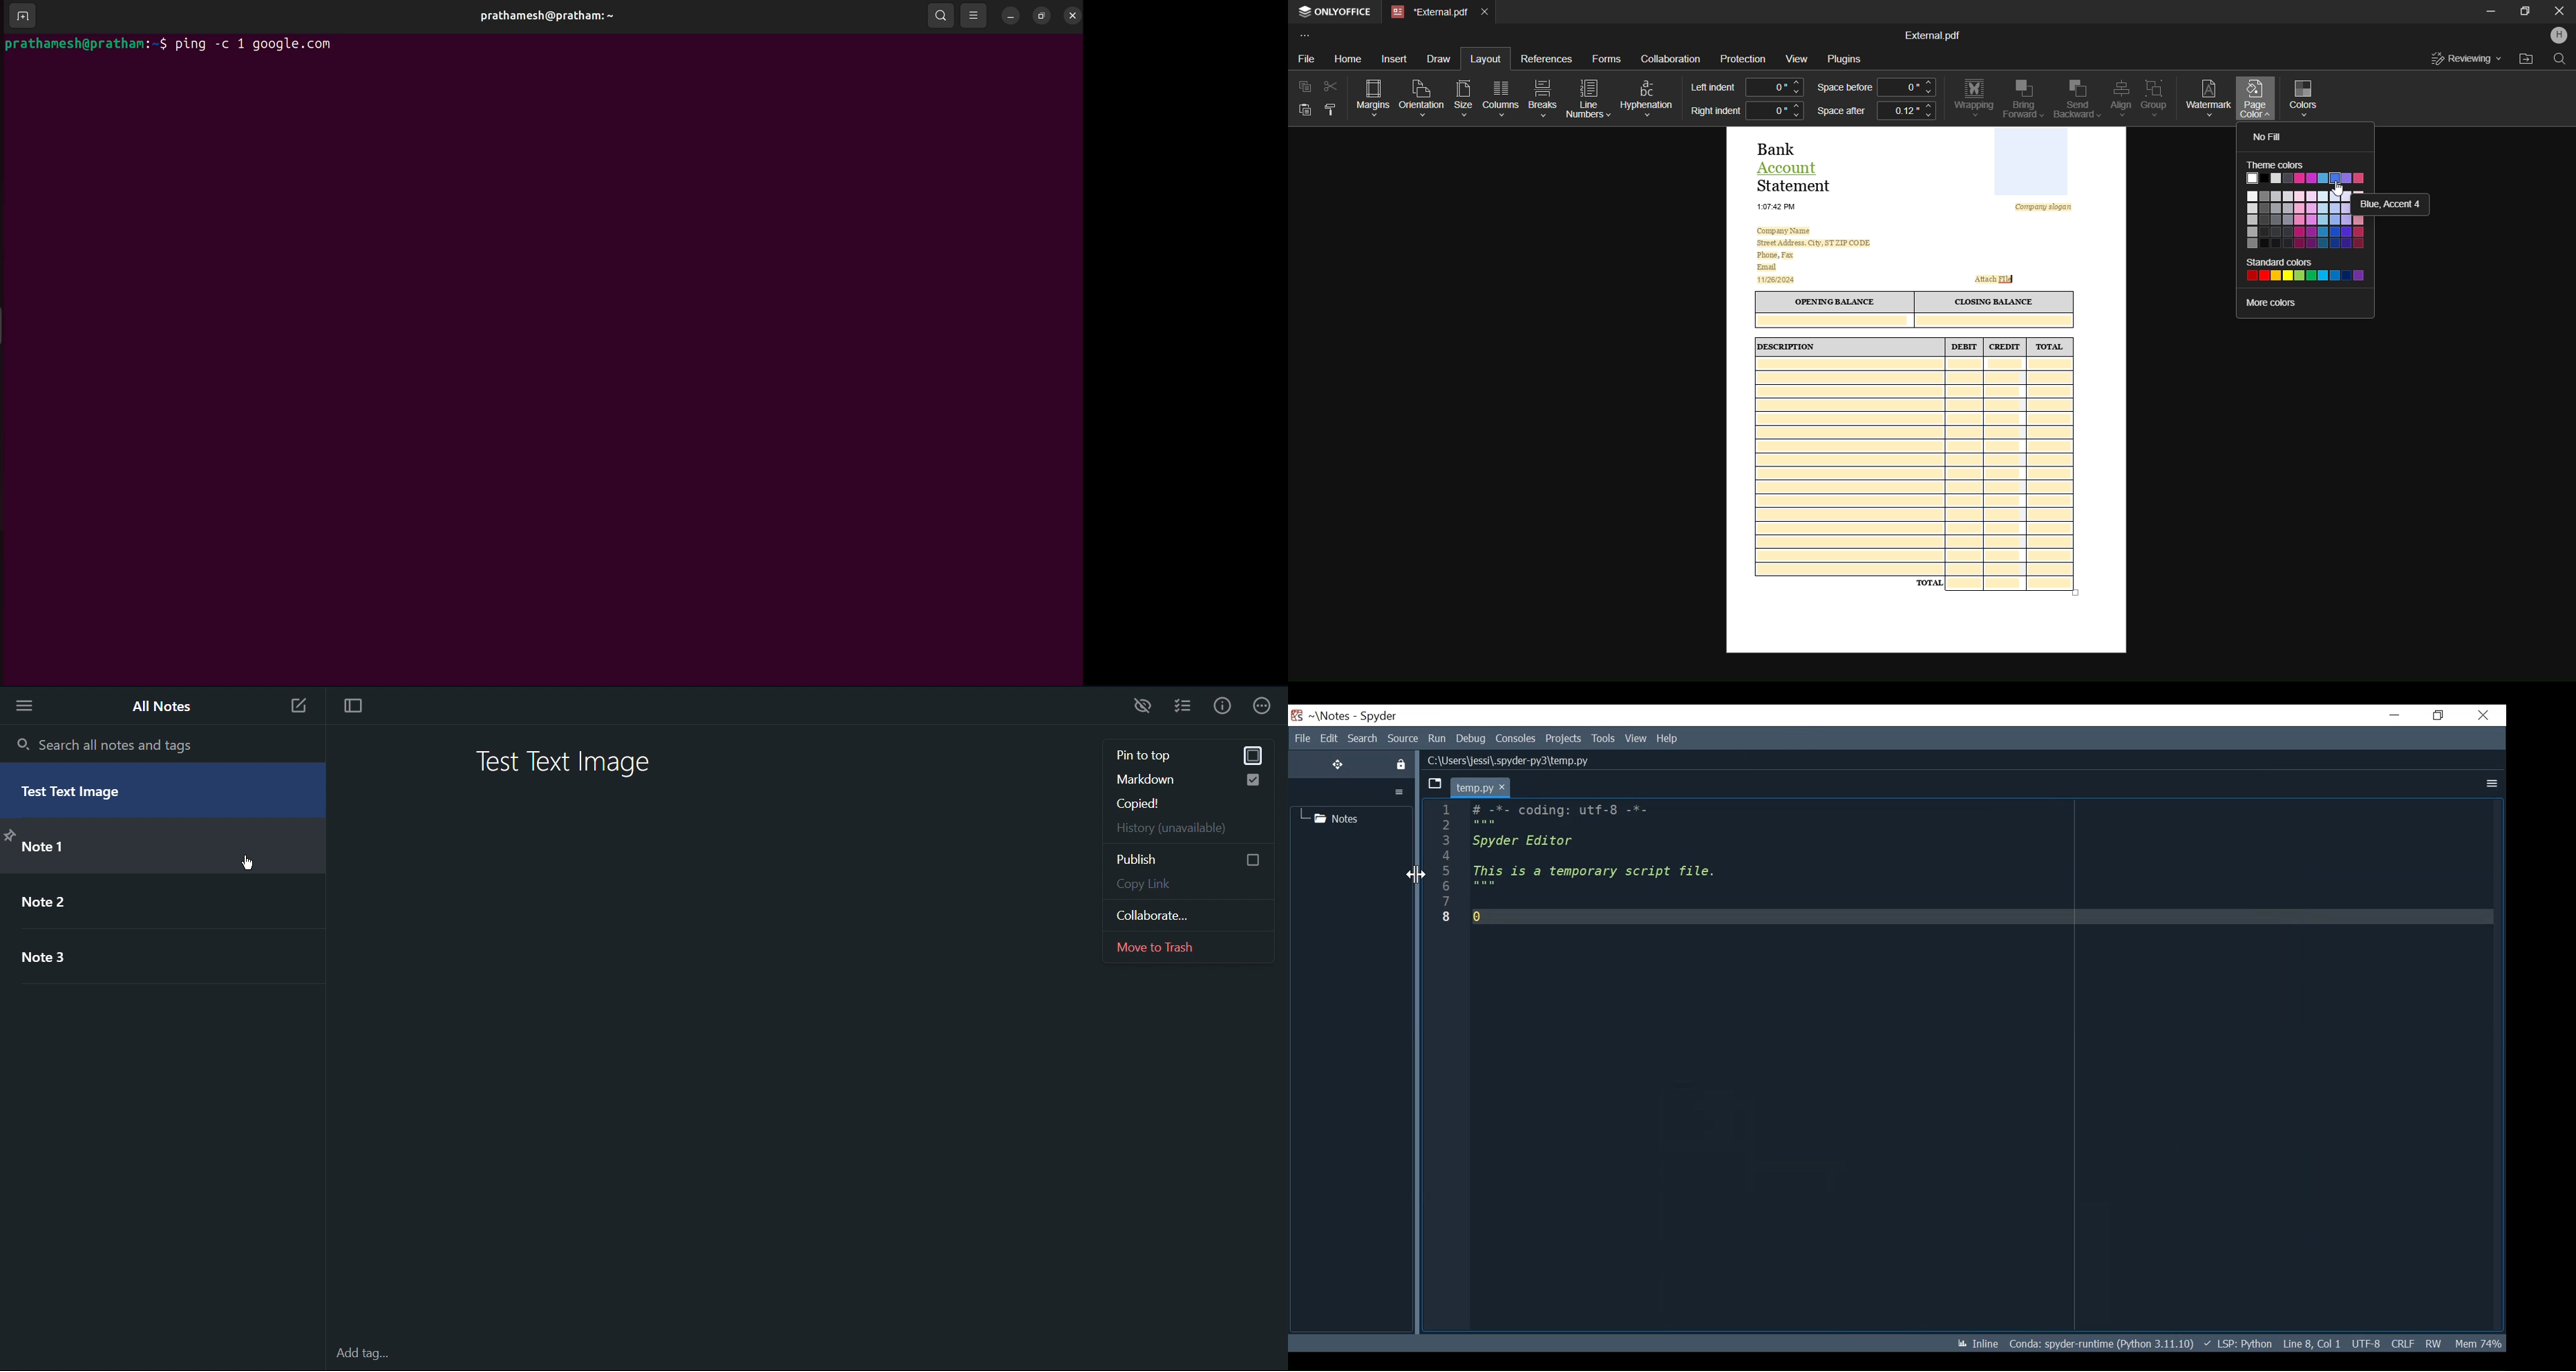 The height and width of the screenshot is (1372, 2576). Describe the element at coordinates (1403, 738) in the screenshot. I see `Source` at that location.